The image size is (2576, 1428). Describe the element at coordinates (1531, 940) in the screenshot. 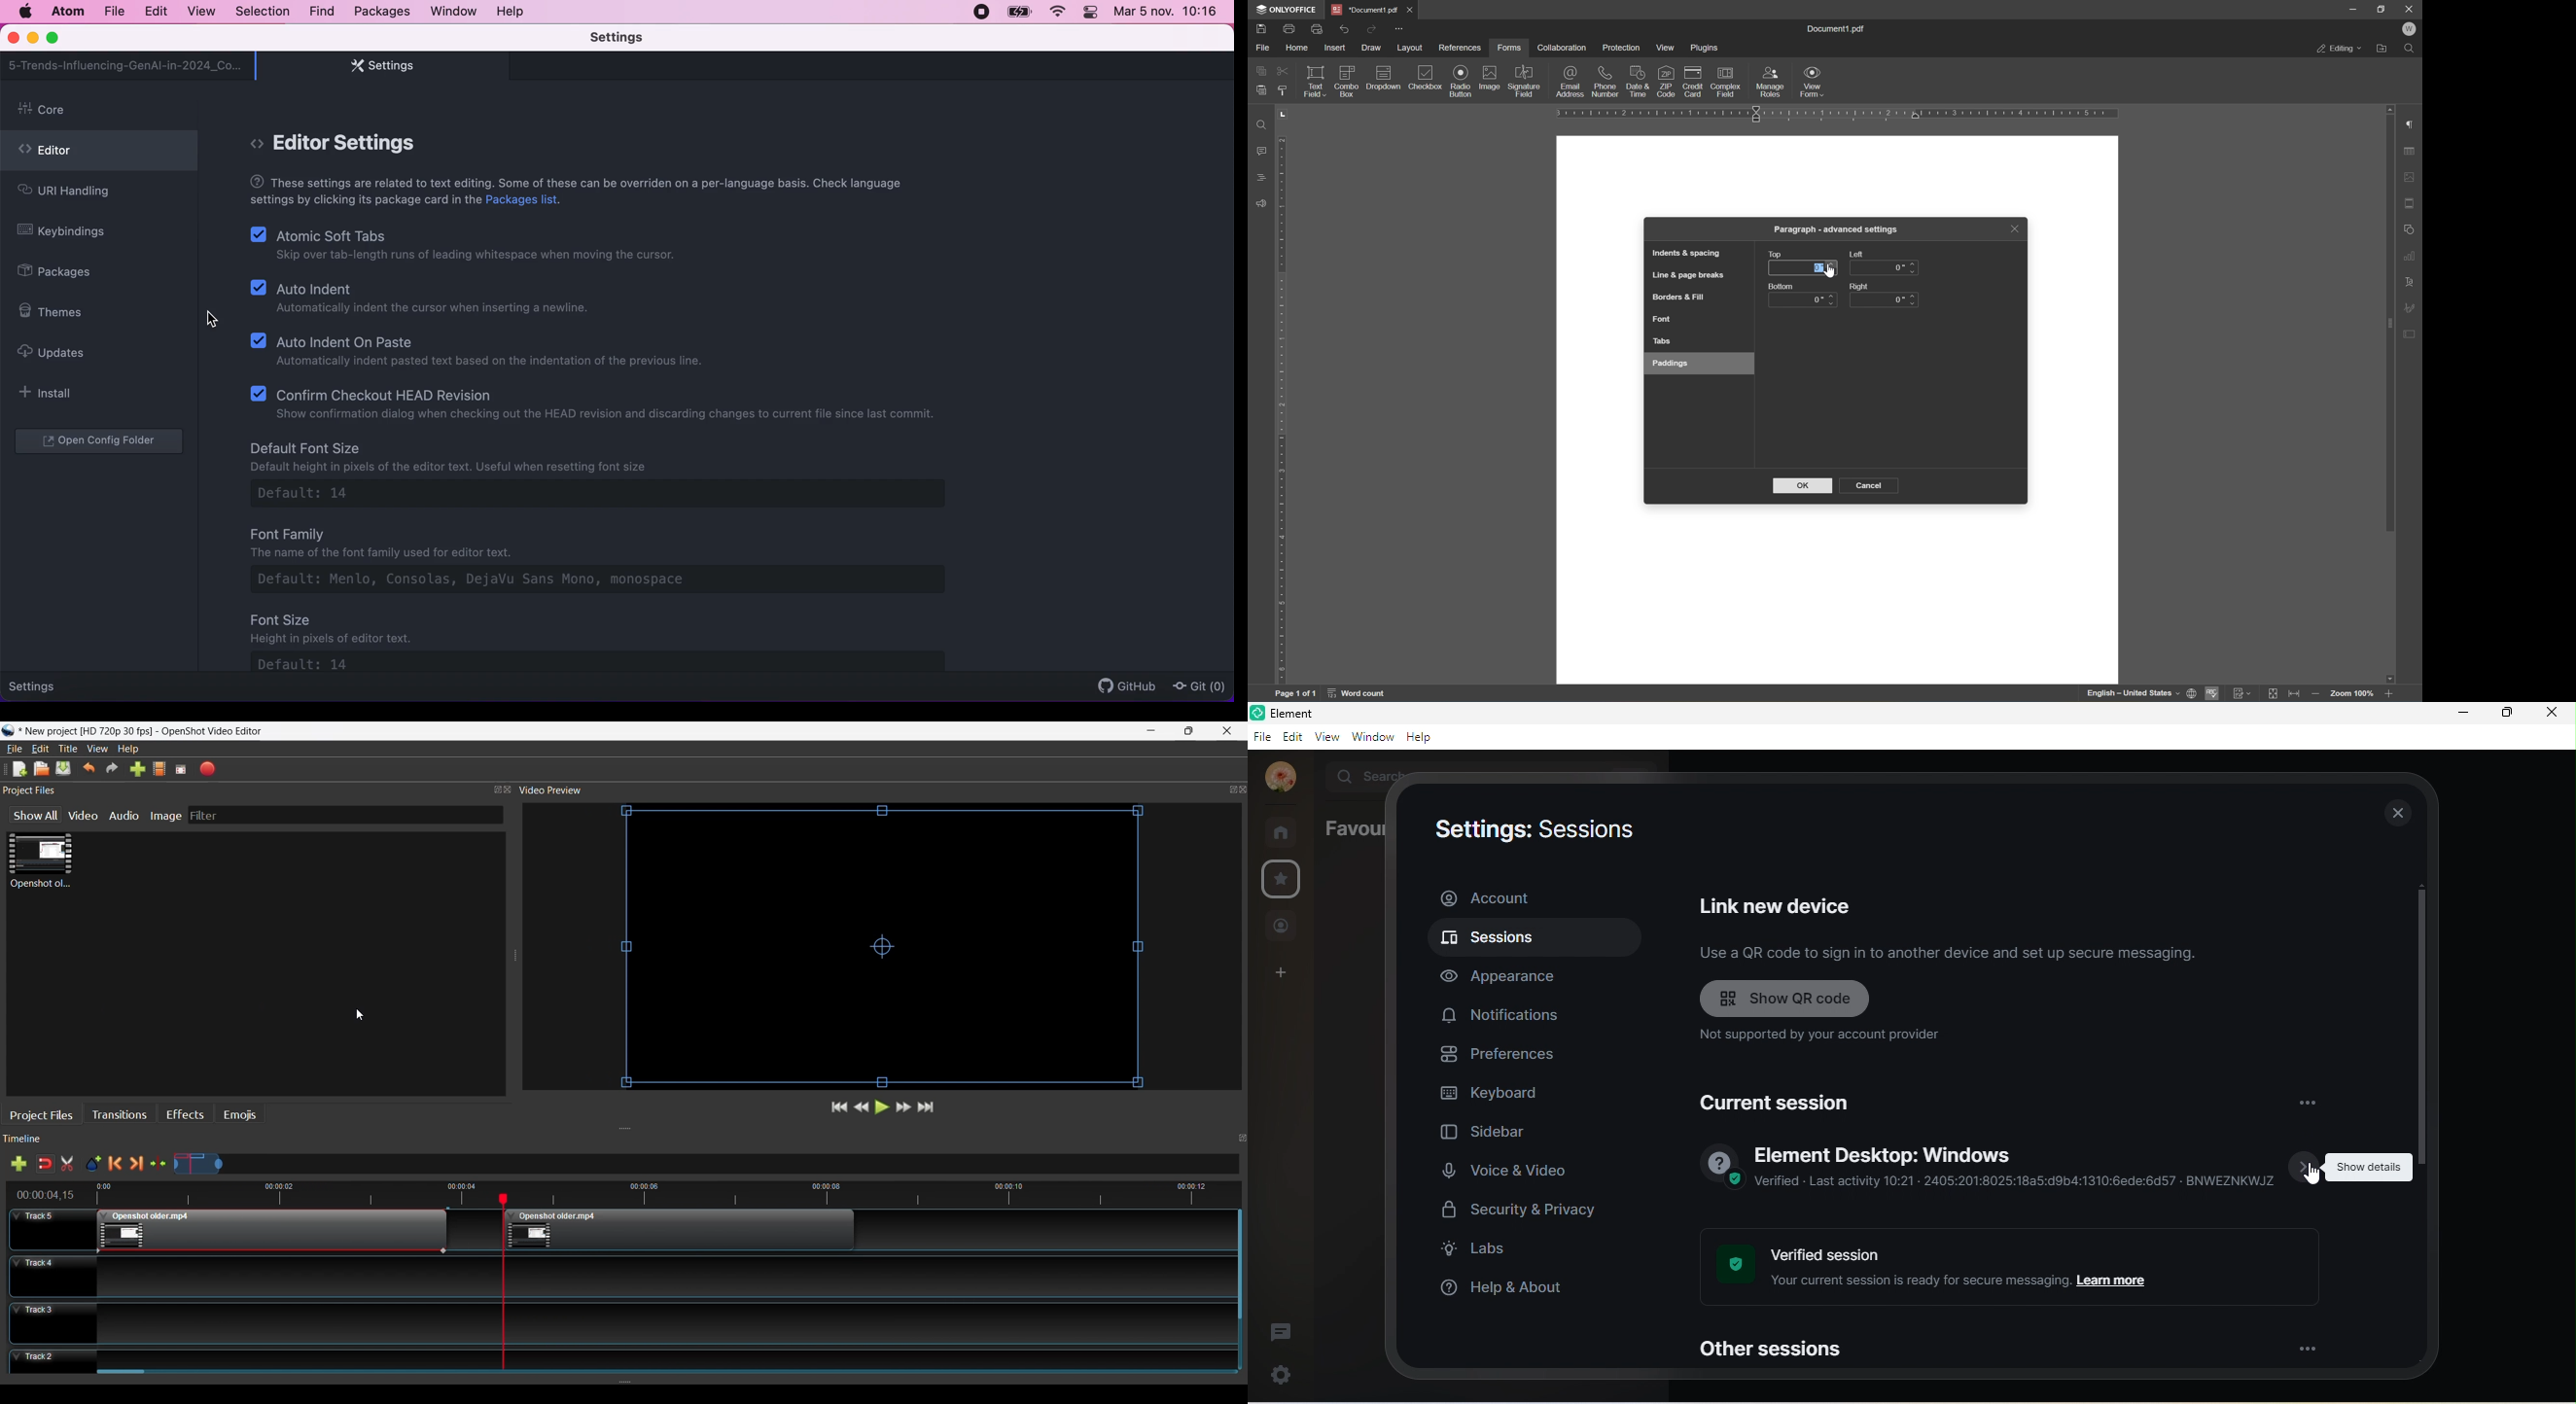

I see `sessions` at that location.